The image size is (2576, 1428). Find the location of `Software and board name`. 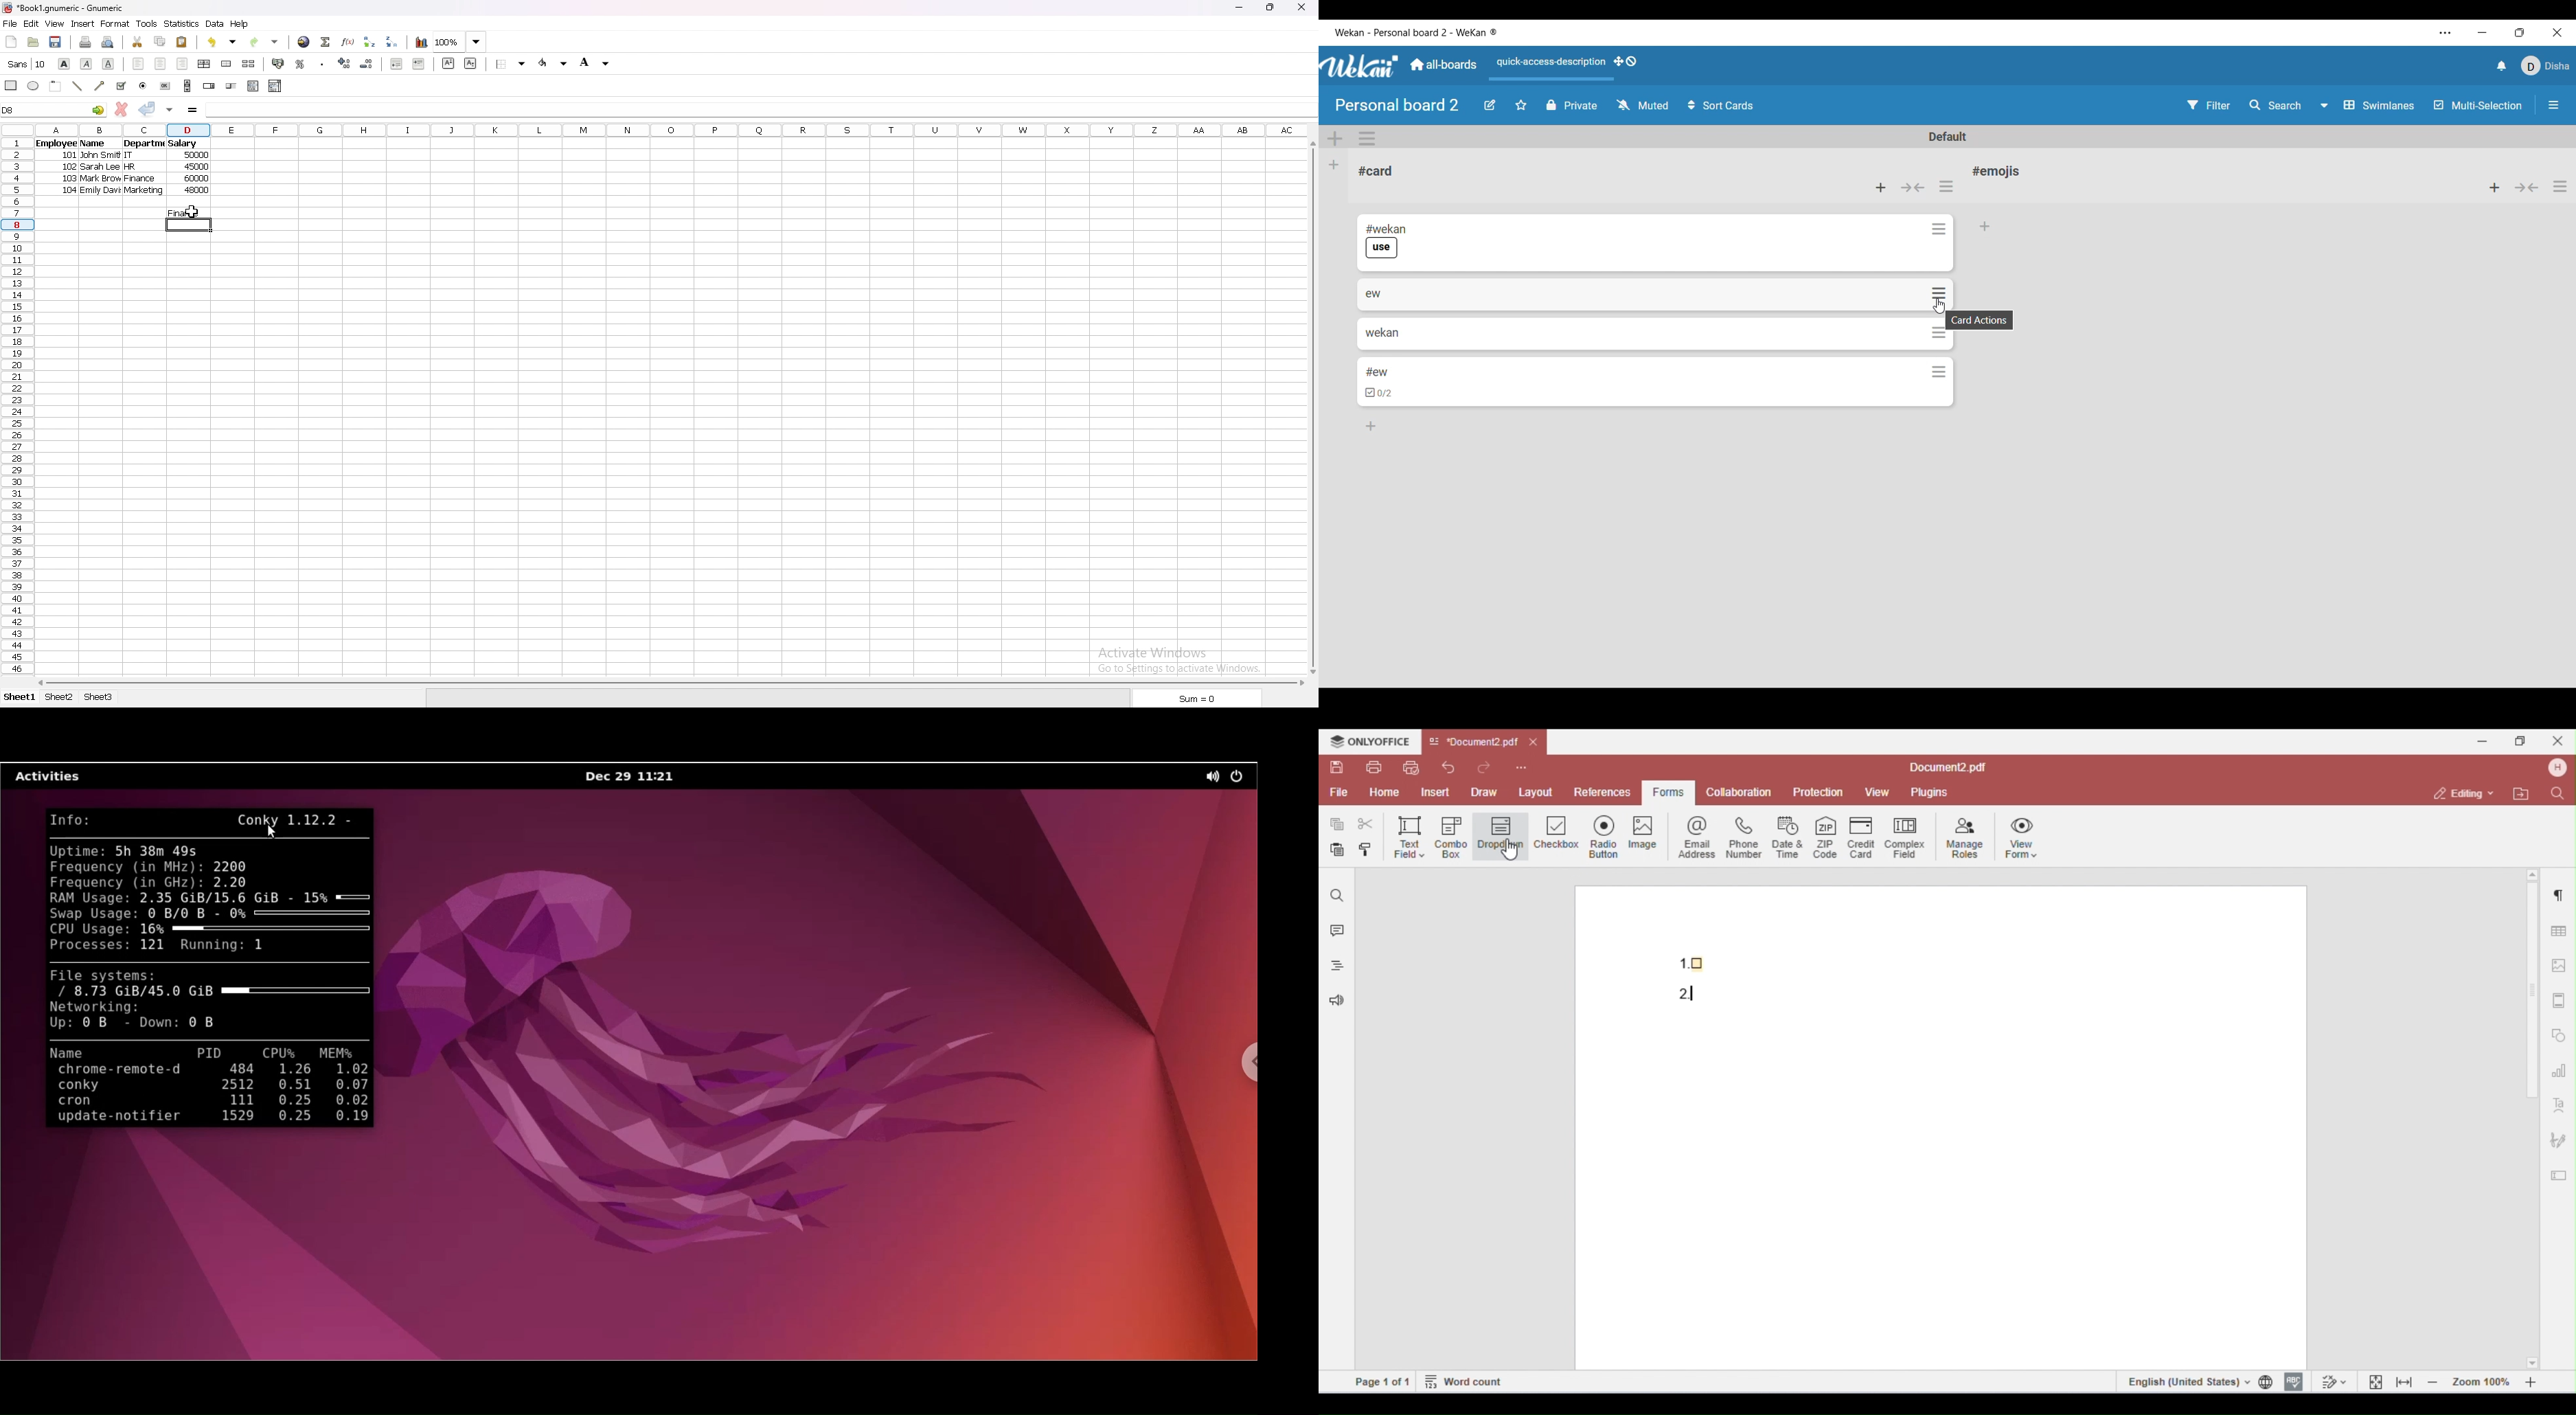

Software and board name is located at coordinates (1415, 32).